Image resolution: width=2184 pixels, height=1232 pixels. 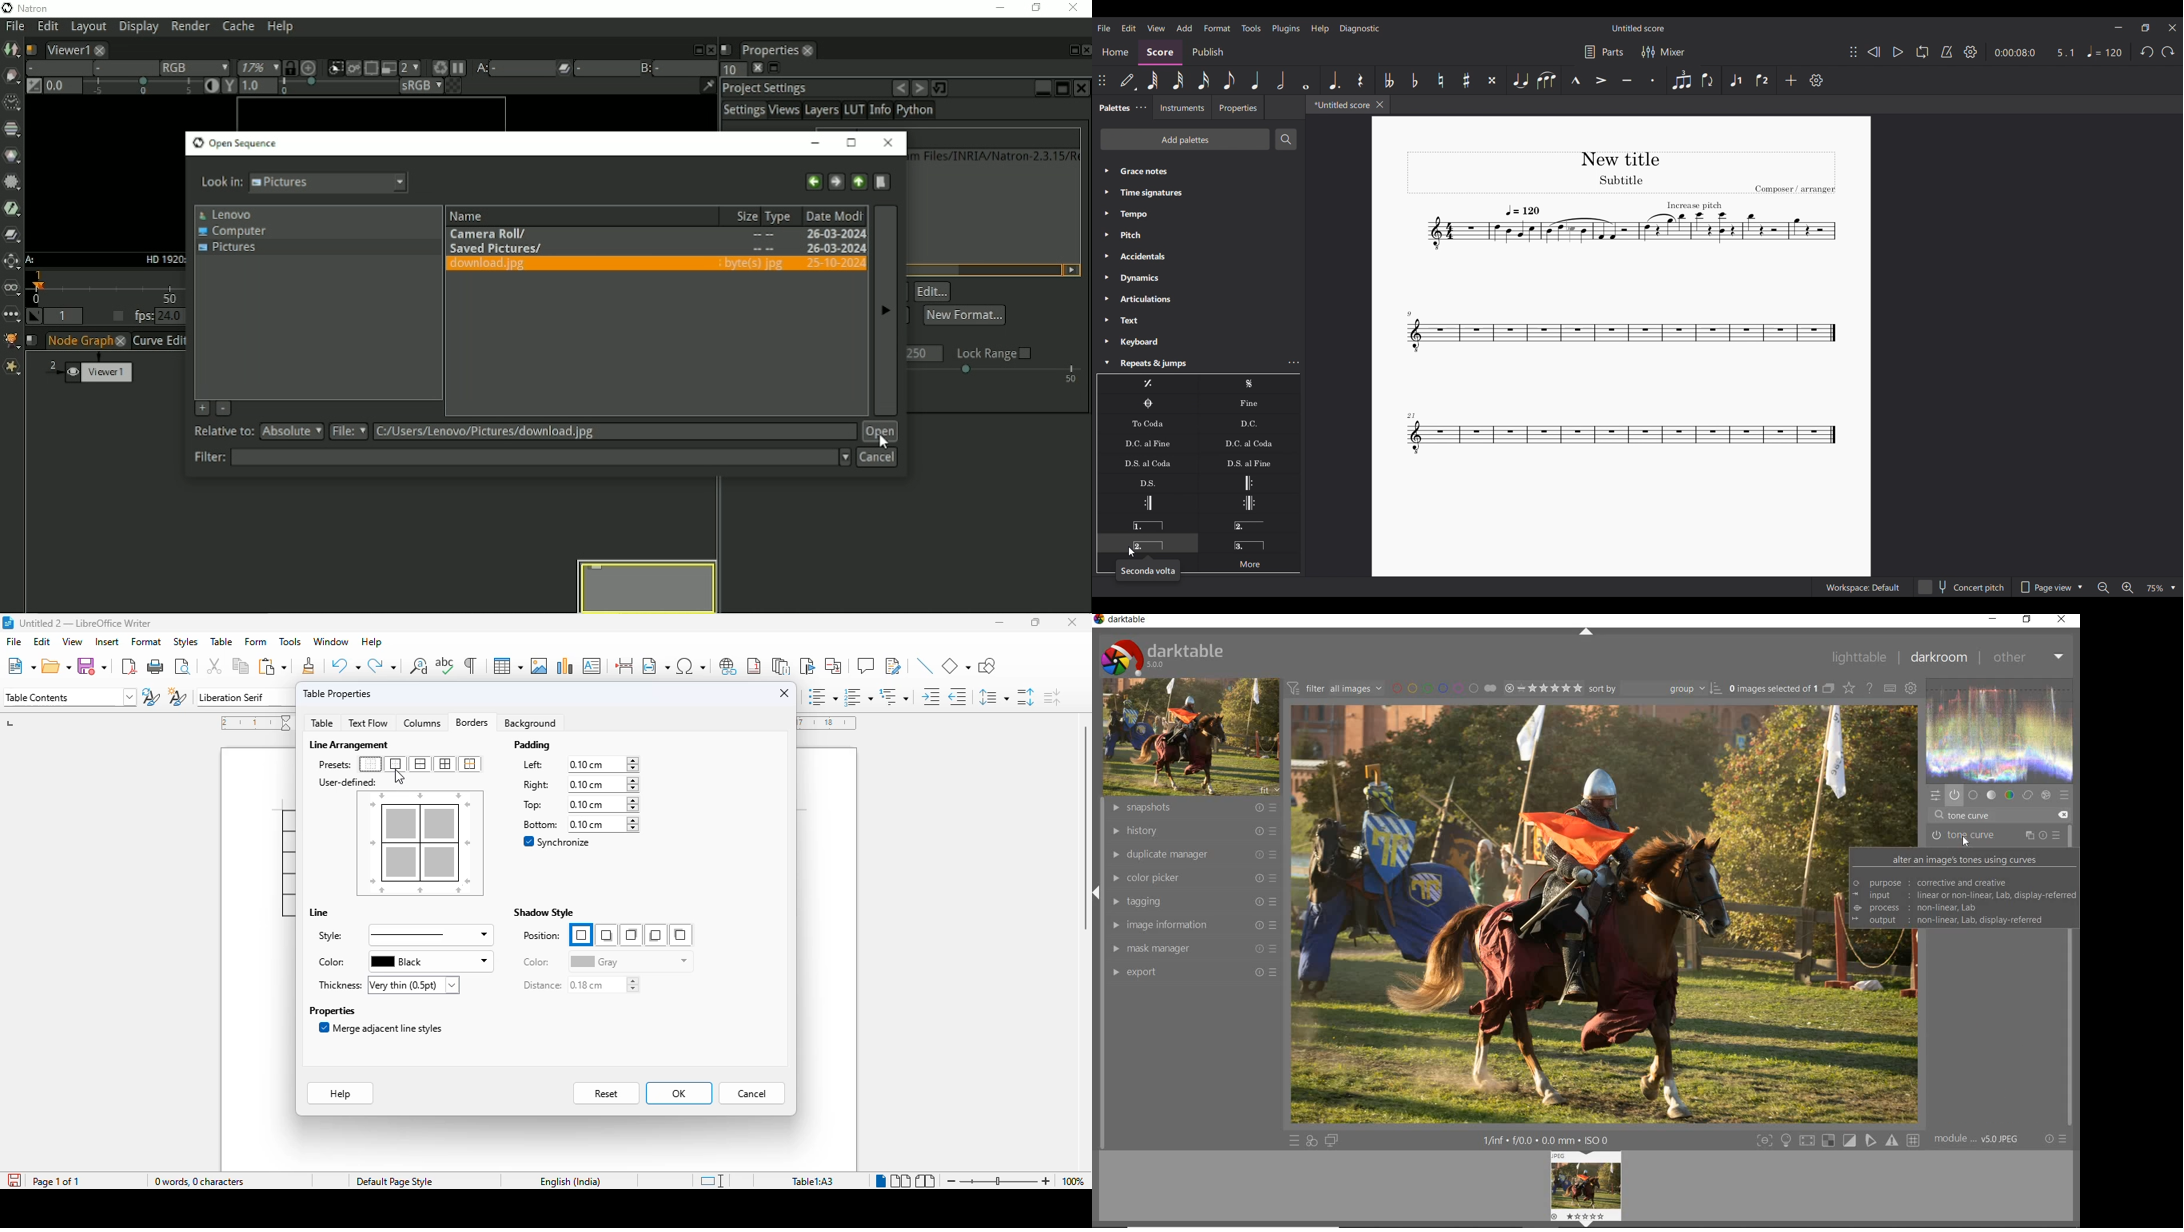 I want to click on Mixer settings, so click(x=1664, y=52).